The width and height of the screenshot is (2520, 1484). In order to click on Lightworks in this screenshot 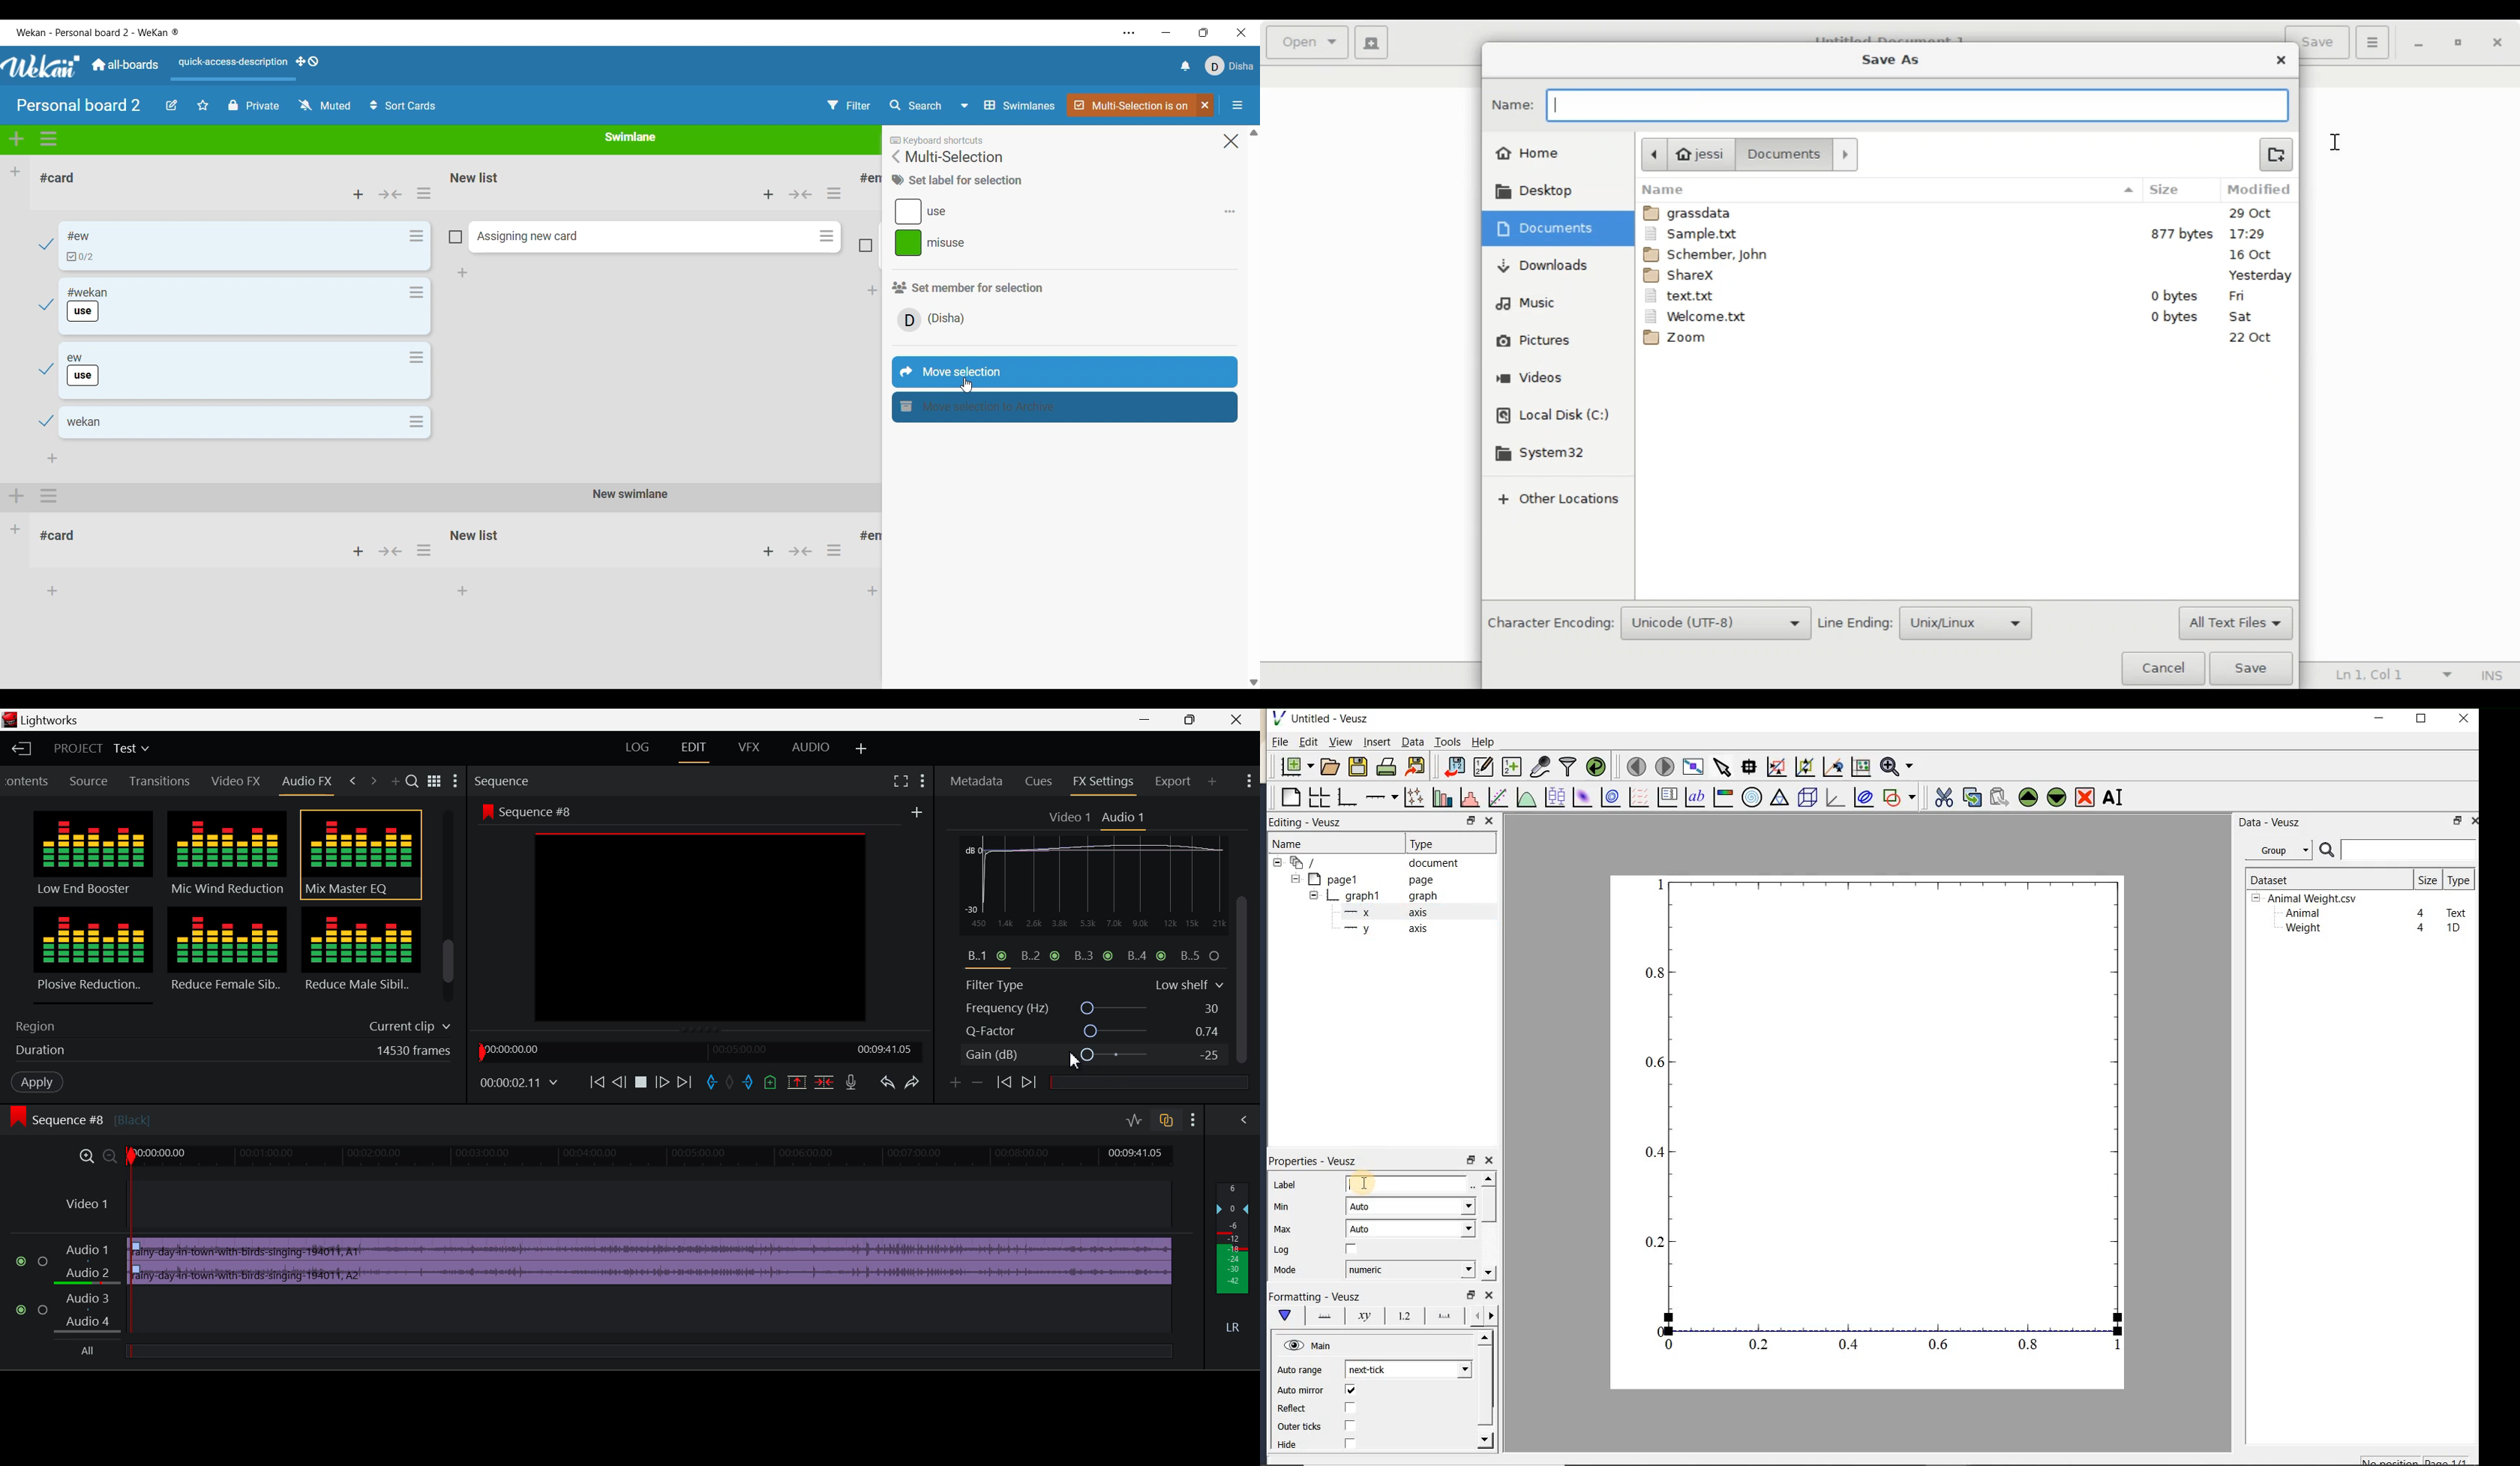, I will do `click(59, 720)`.